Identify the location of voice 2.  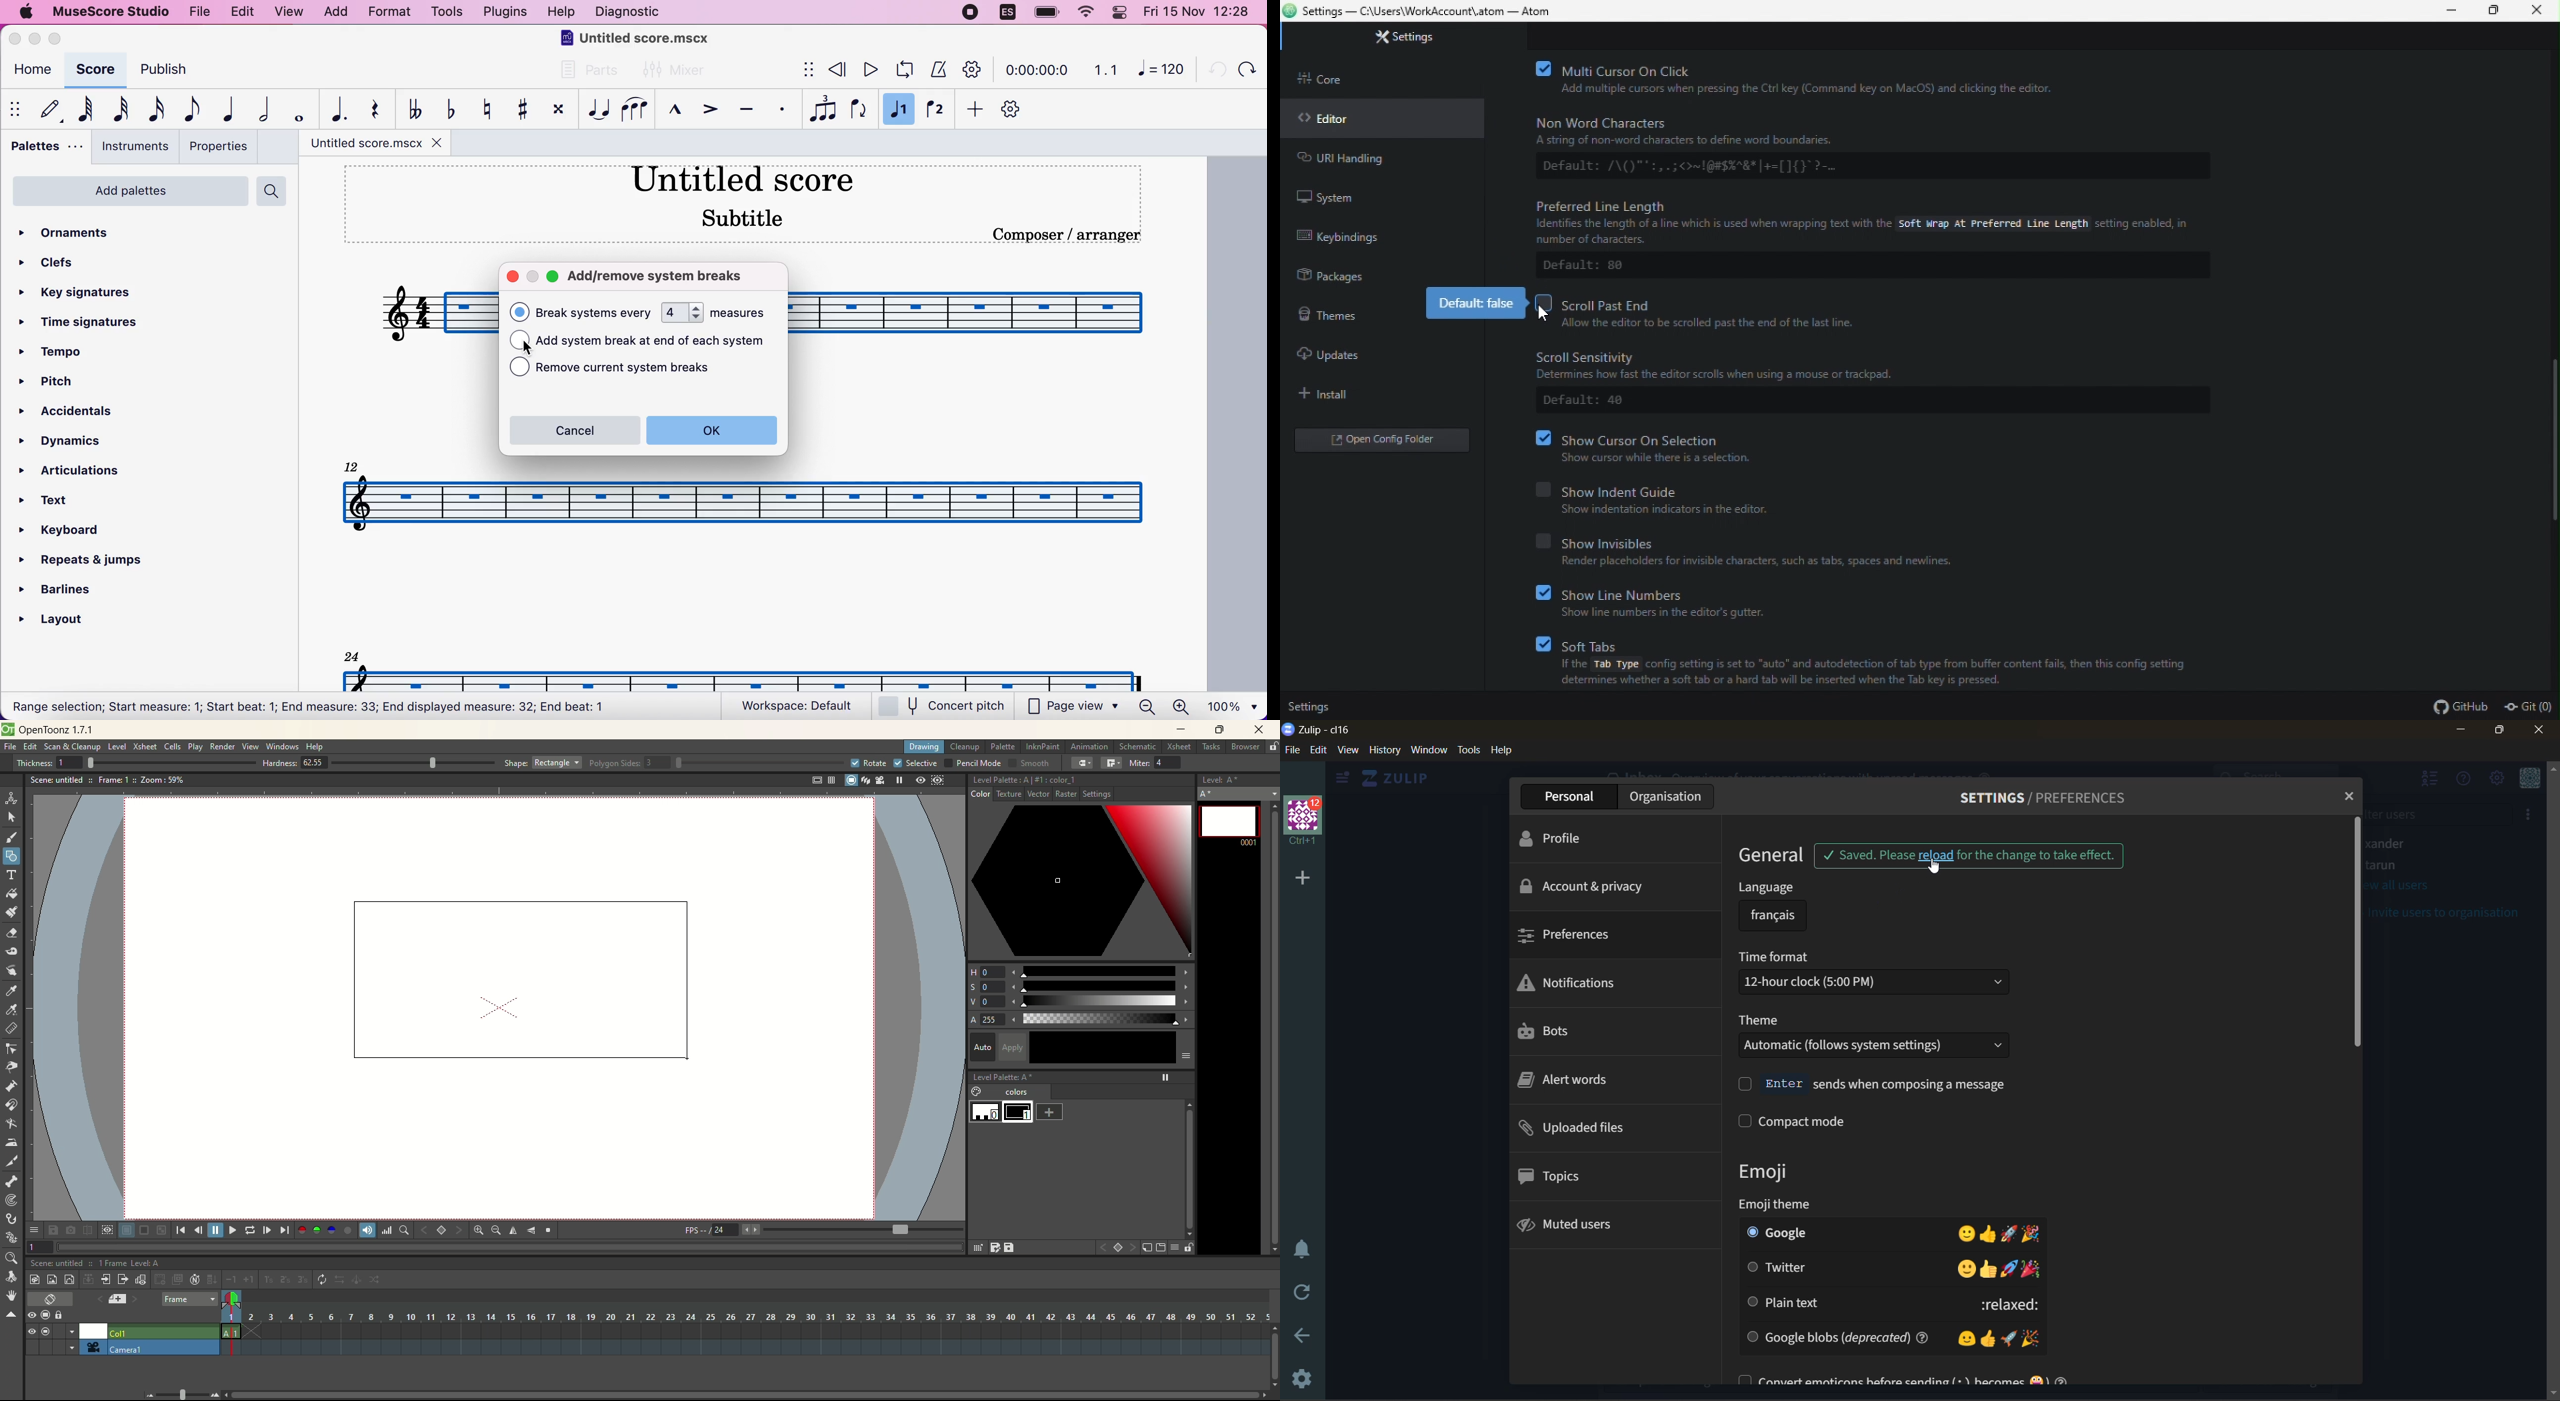
(936, 110).